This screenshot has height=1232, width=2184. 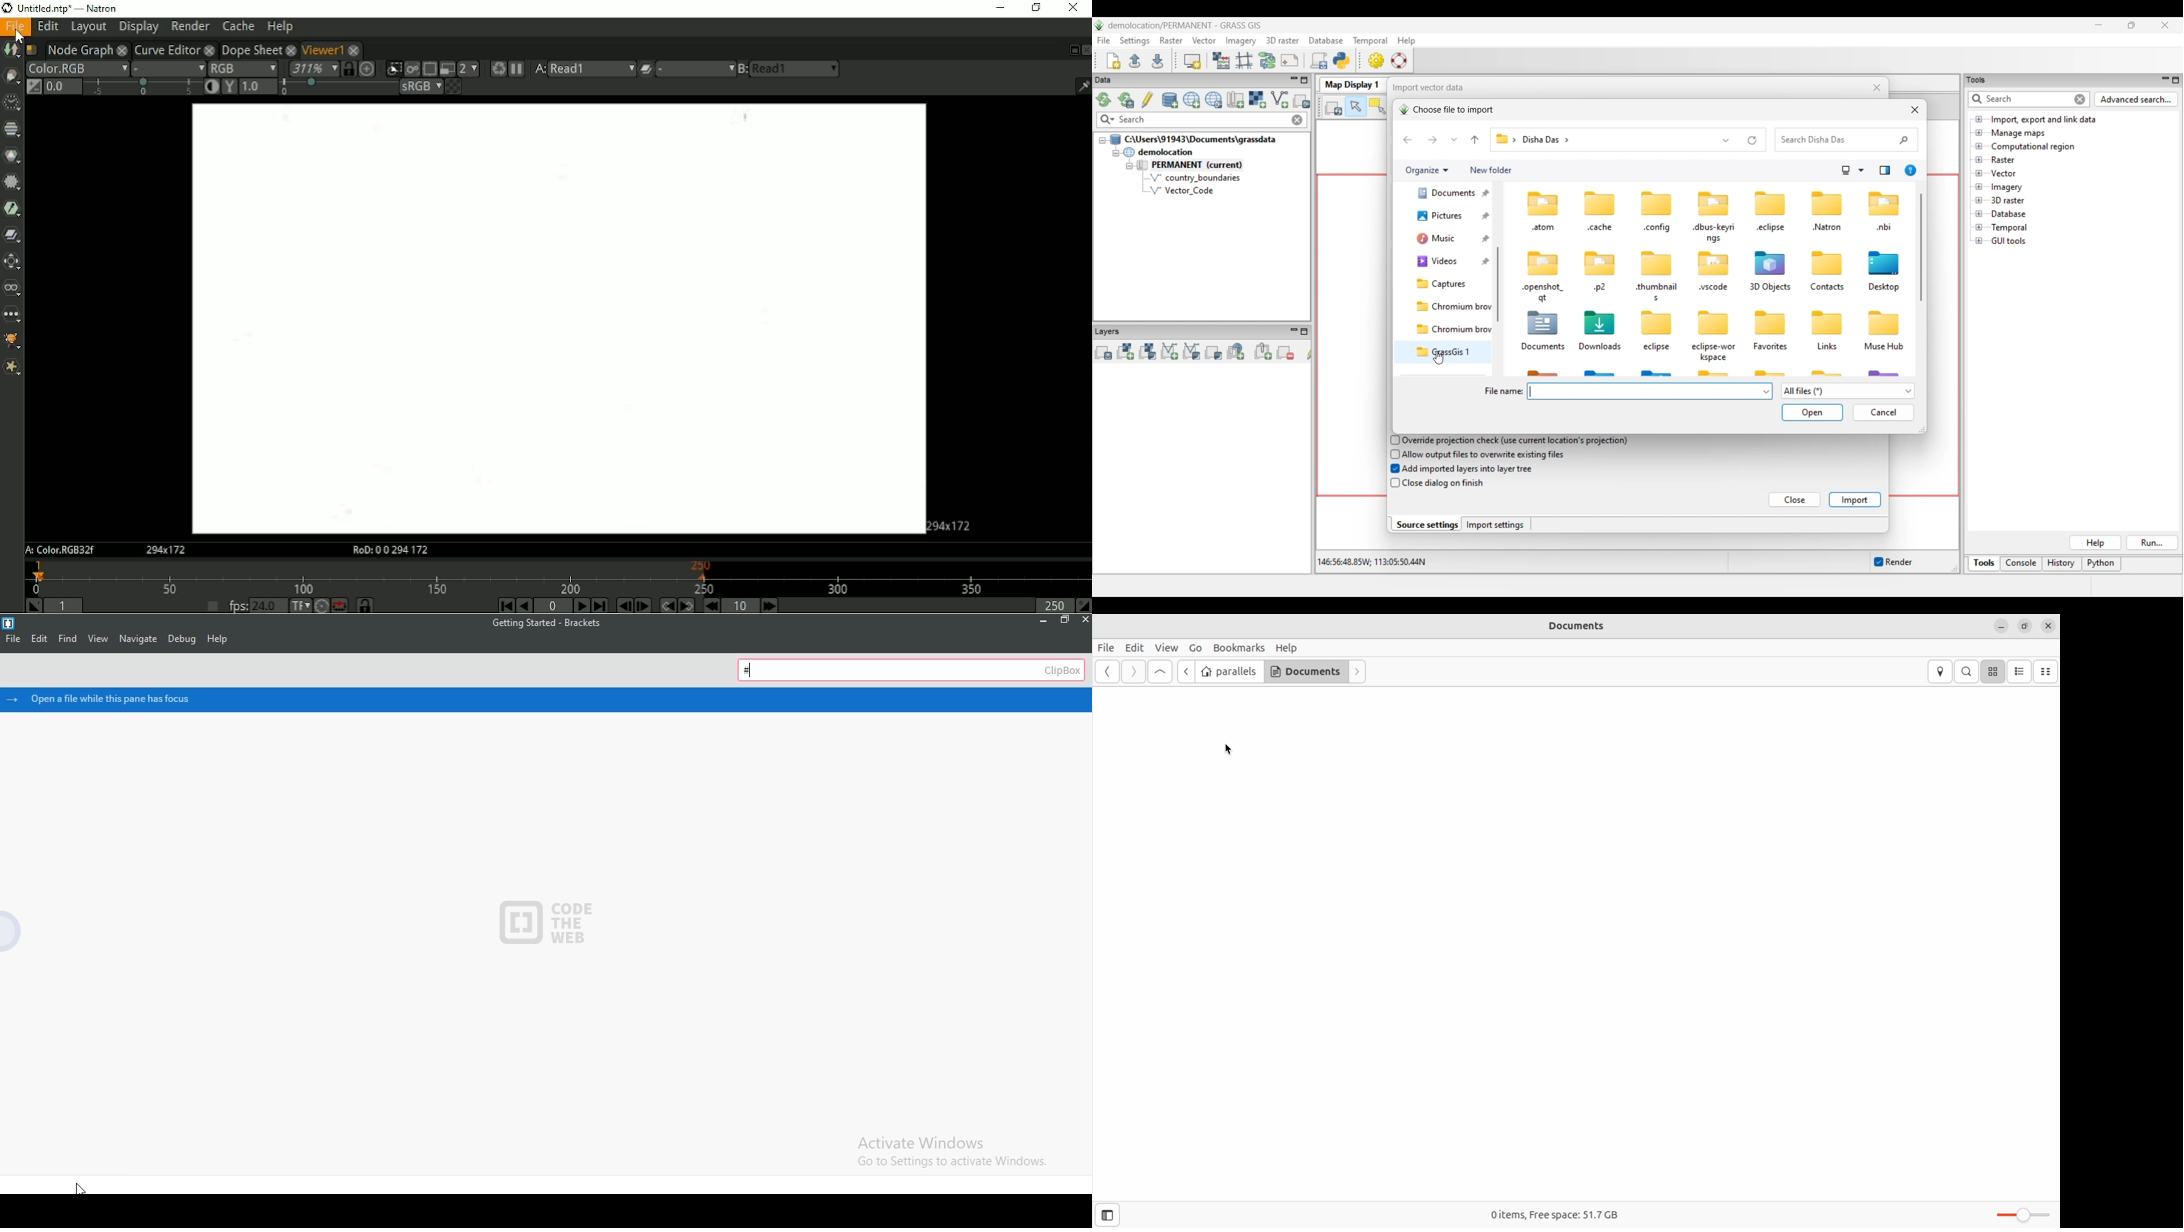 What do you see at coordinates (1288, 649) in the screenshot?
I see `Help` at bounding box center [1288, 649].